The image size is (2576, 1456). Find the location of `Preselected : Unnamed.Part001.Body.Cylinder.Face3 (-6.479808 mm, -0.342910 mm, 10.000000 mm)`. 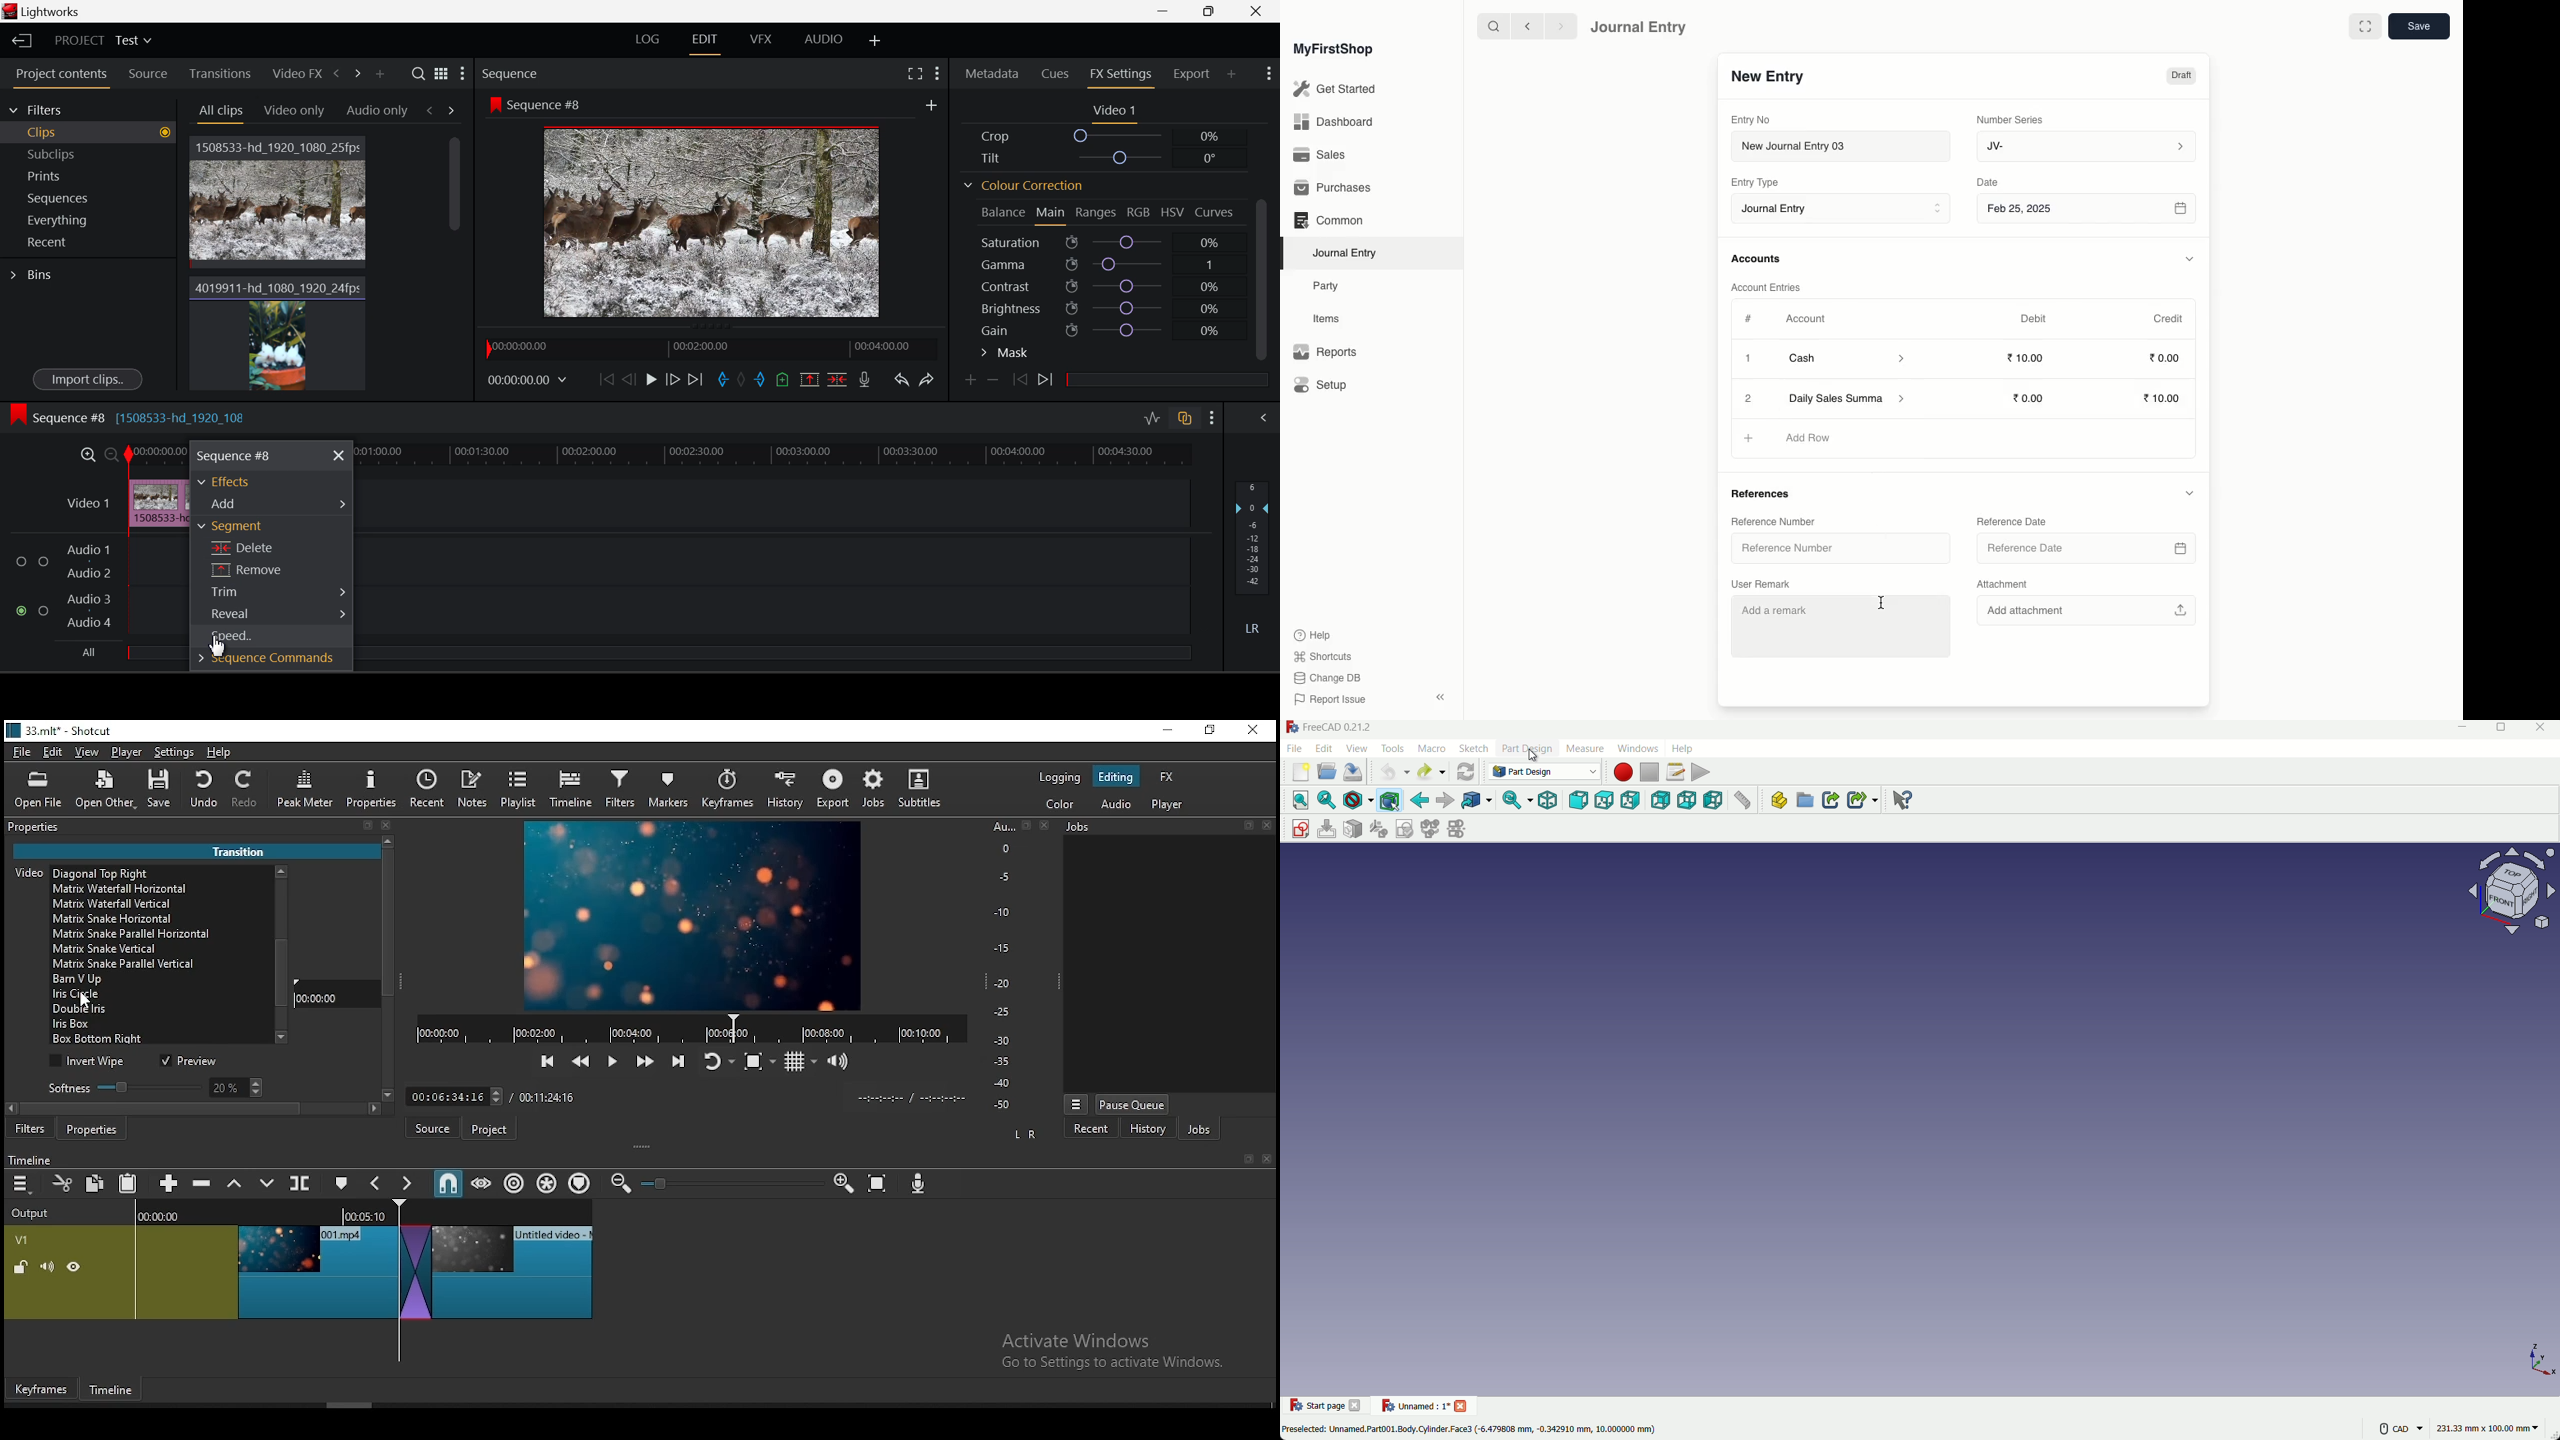

Preselected : Unnamed.Part001.Body.Cylinder.Face3 (-6.479808 mm, -0.342910 mm, 10.000000 mm) is located at coordinates (1473, 1432).